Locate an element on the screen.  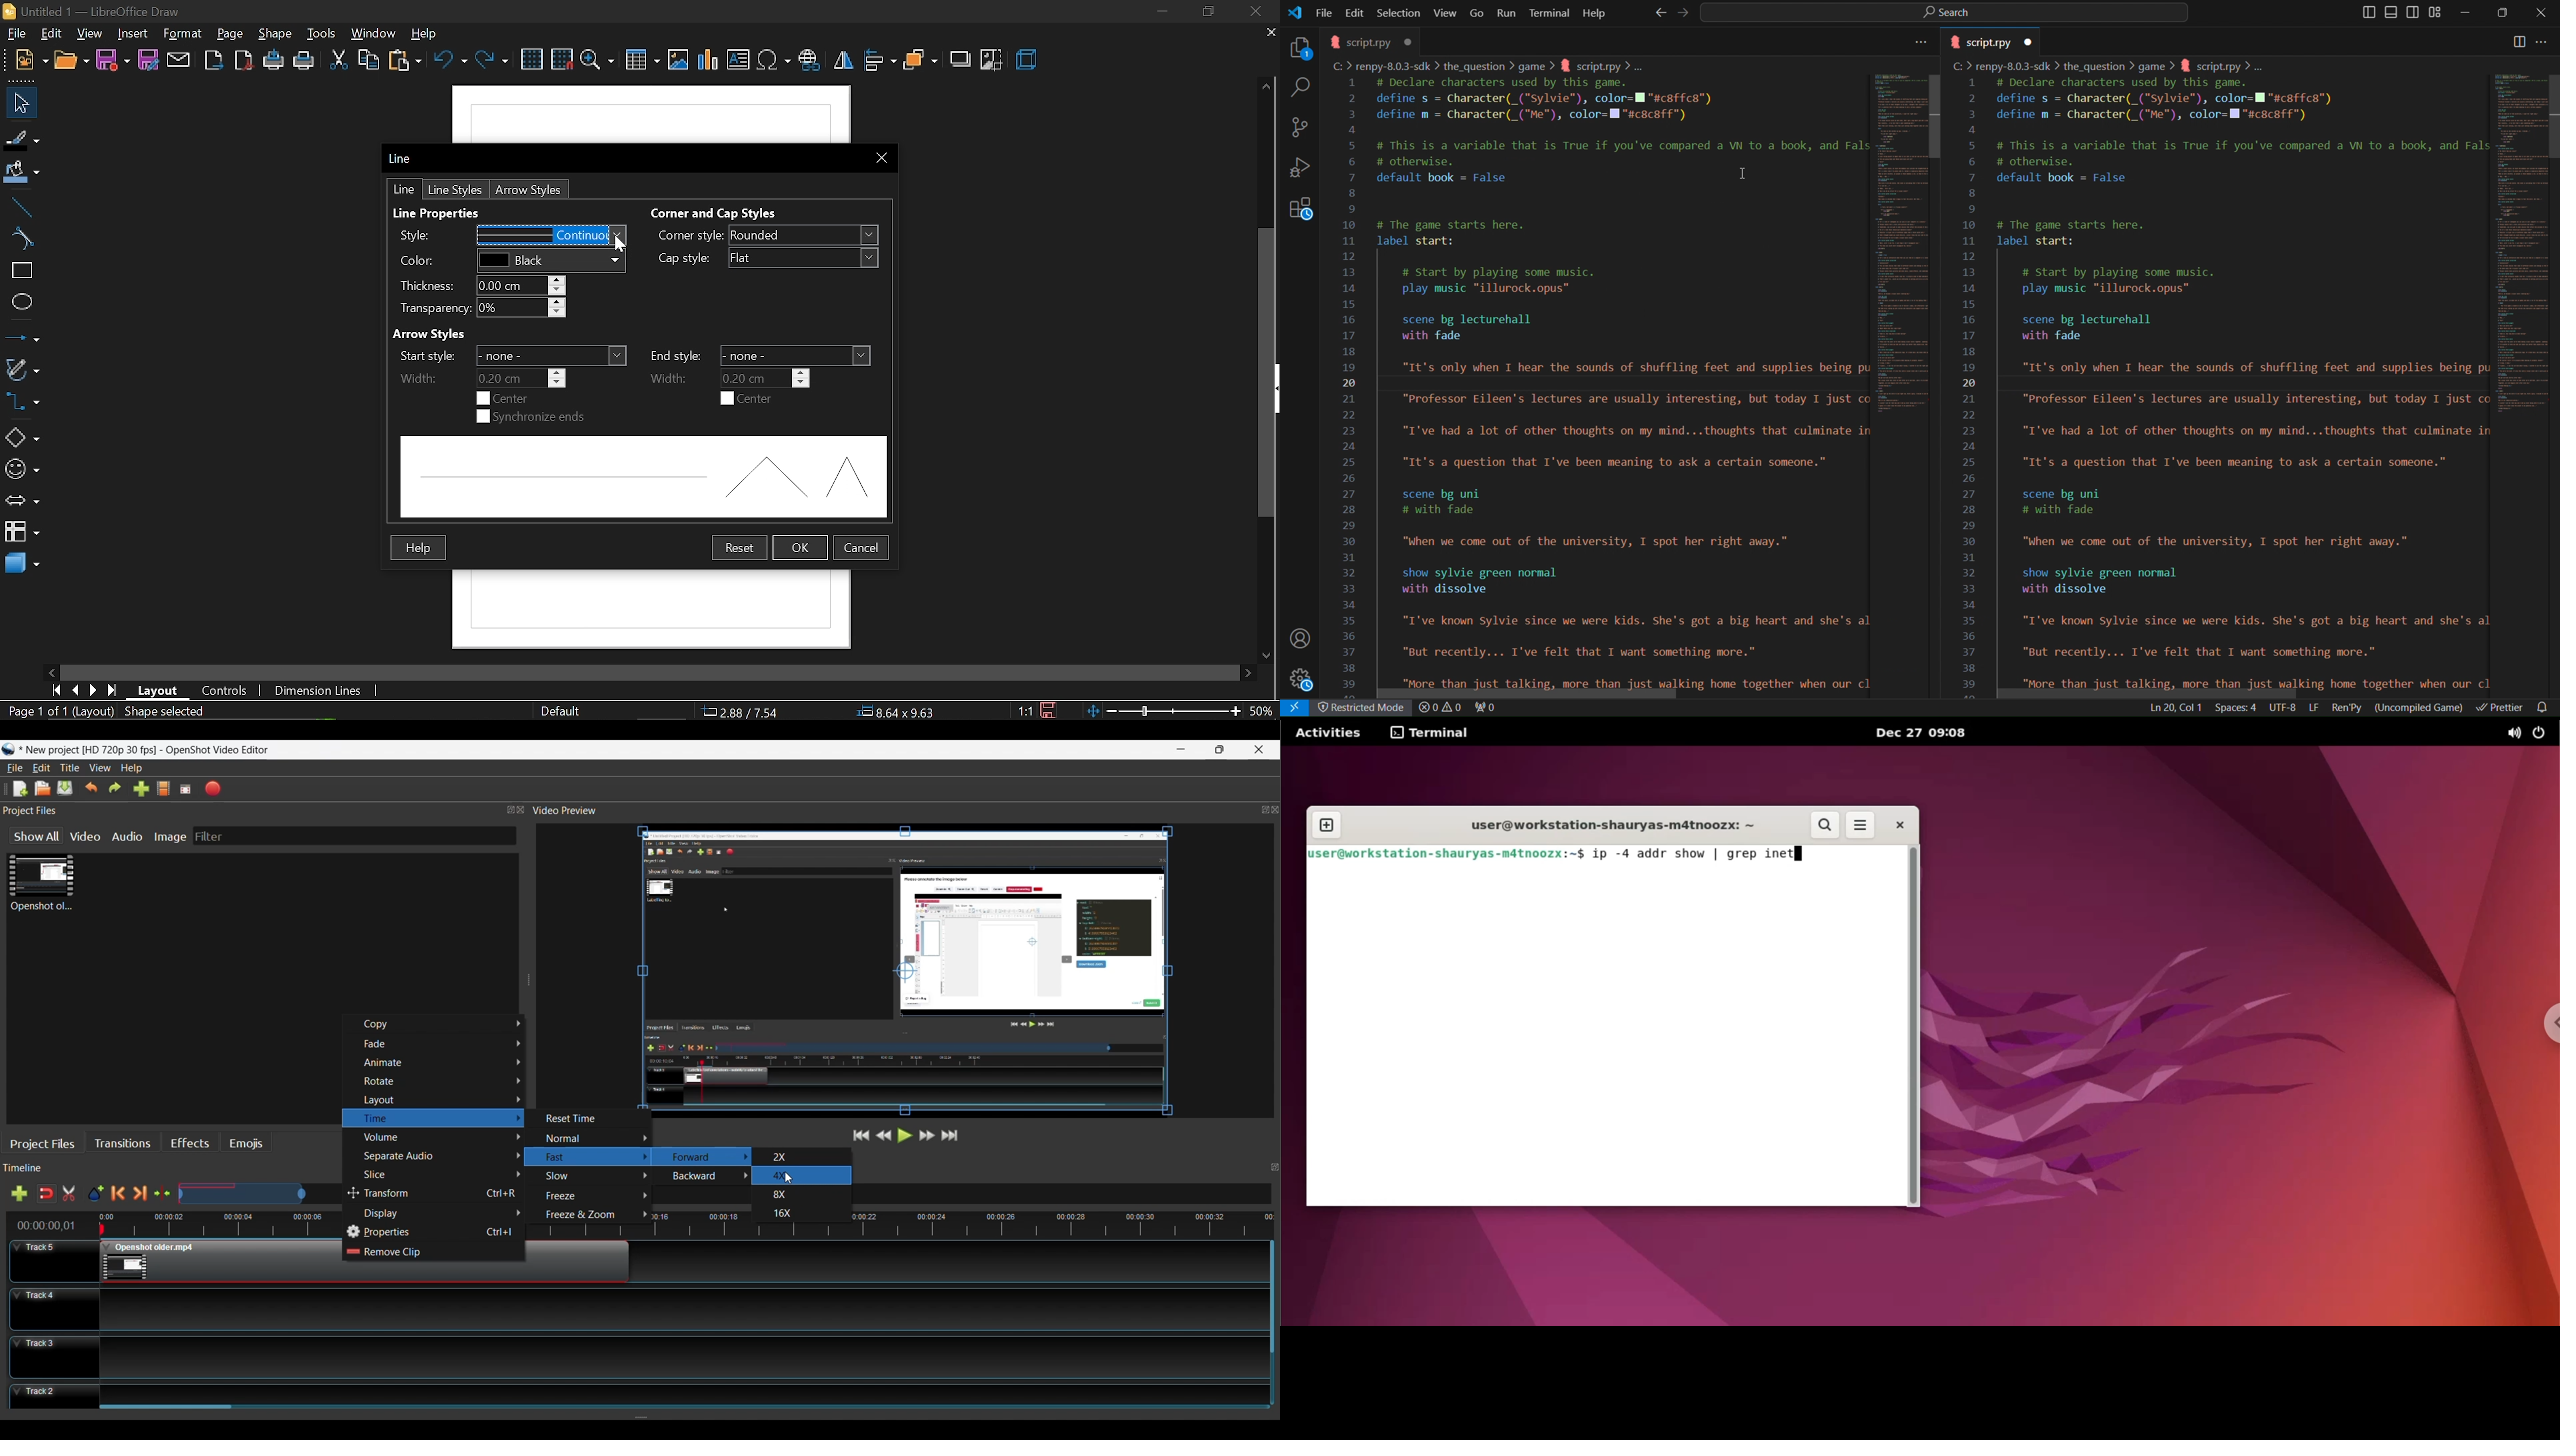
close current window is located at coordinates (882, 158).